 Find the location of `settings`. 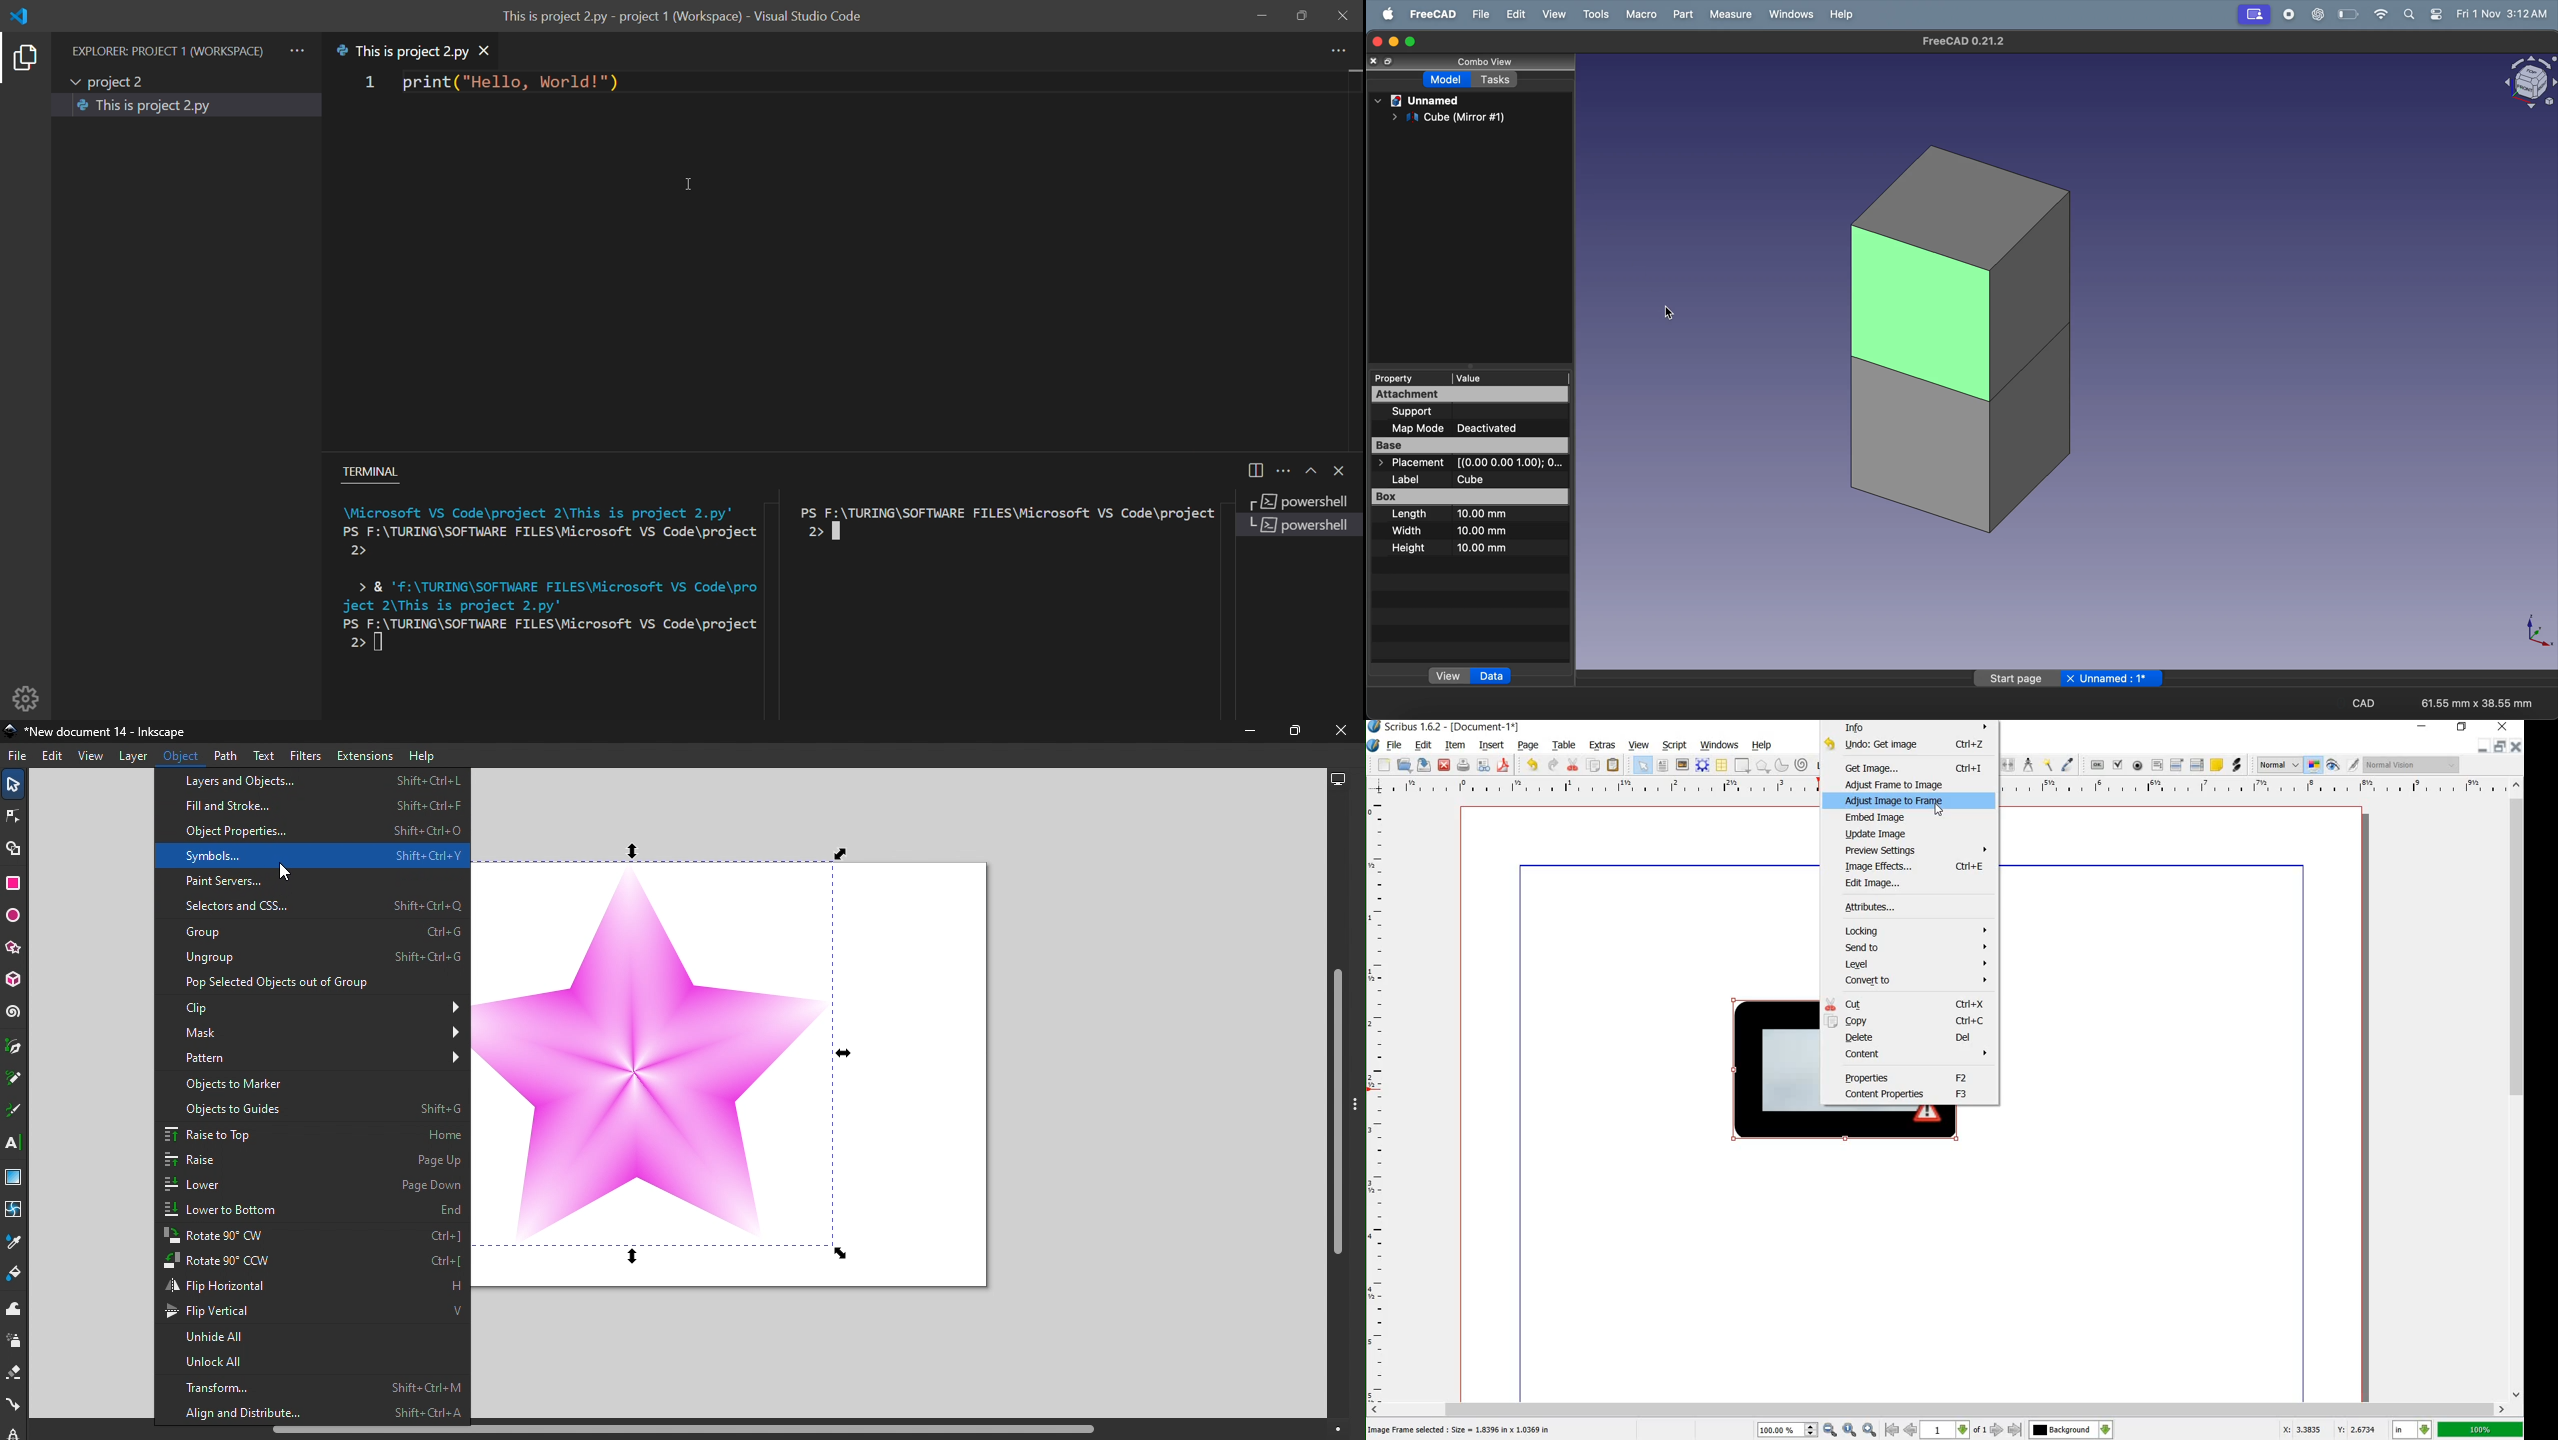

settings is located at coordinates (2434, 14).